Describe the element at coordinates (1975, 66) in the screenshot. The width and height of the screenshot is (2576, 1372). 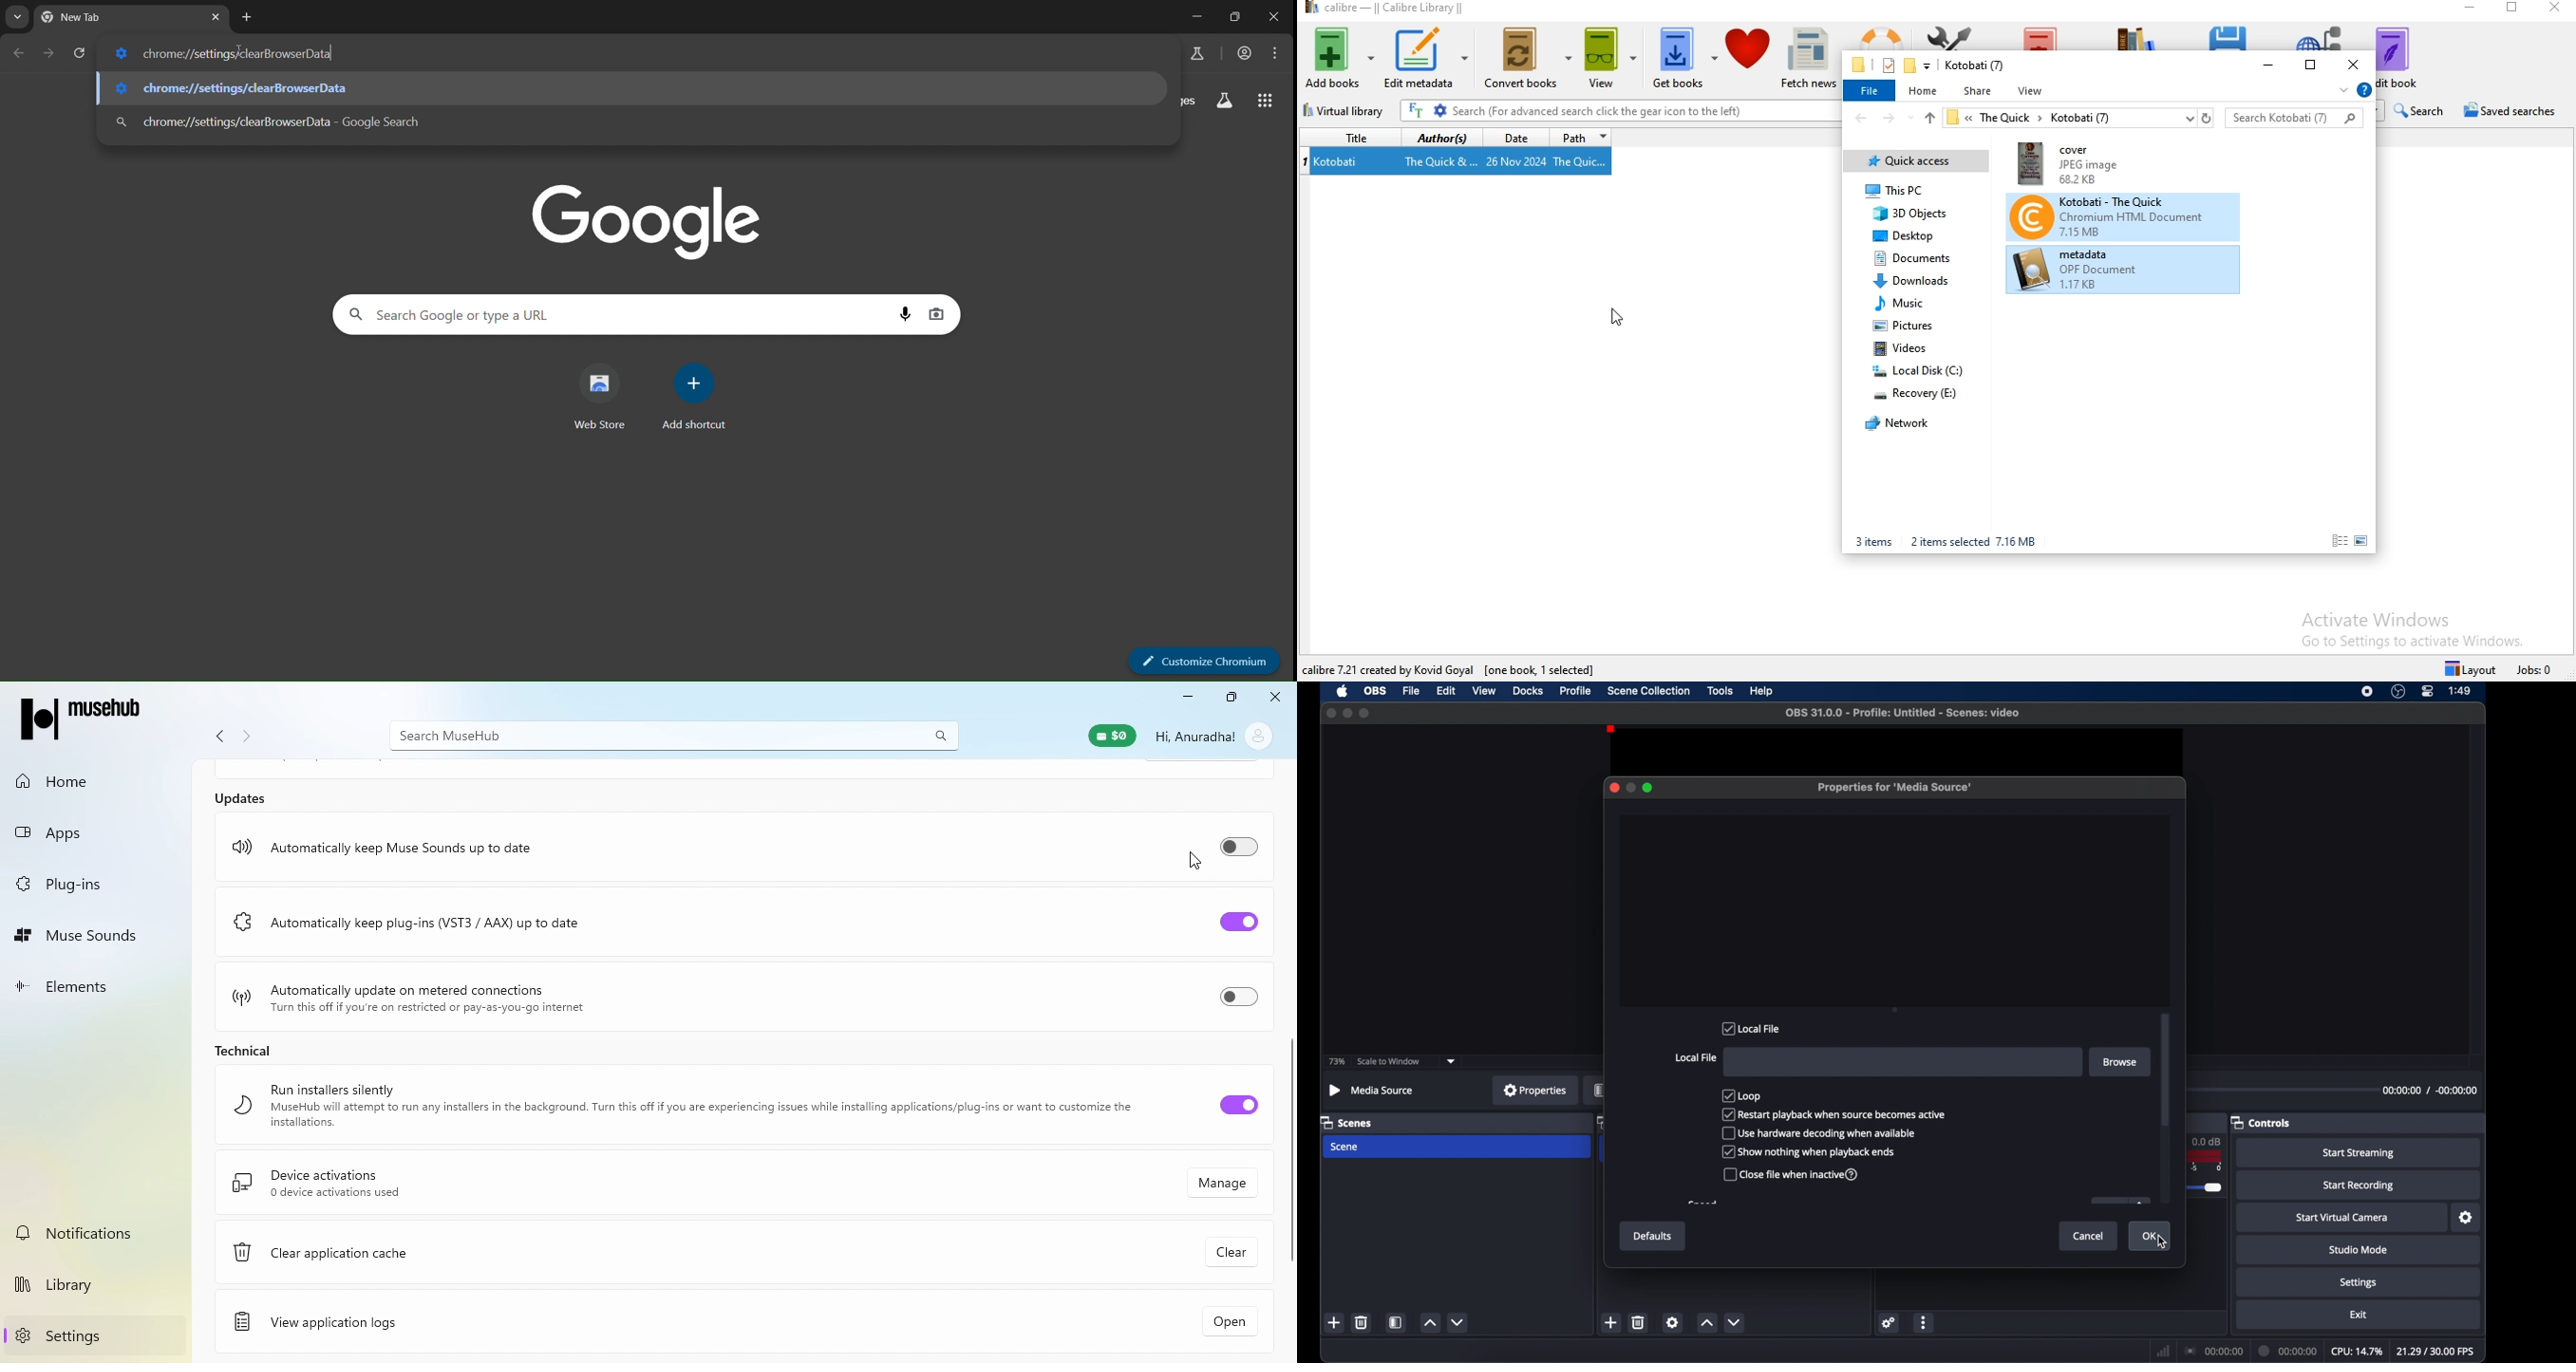
I see `file name` at that location.